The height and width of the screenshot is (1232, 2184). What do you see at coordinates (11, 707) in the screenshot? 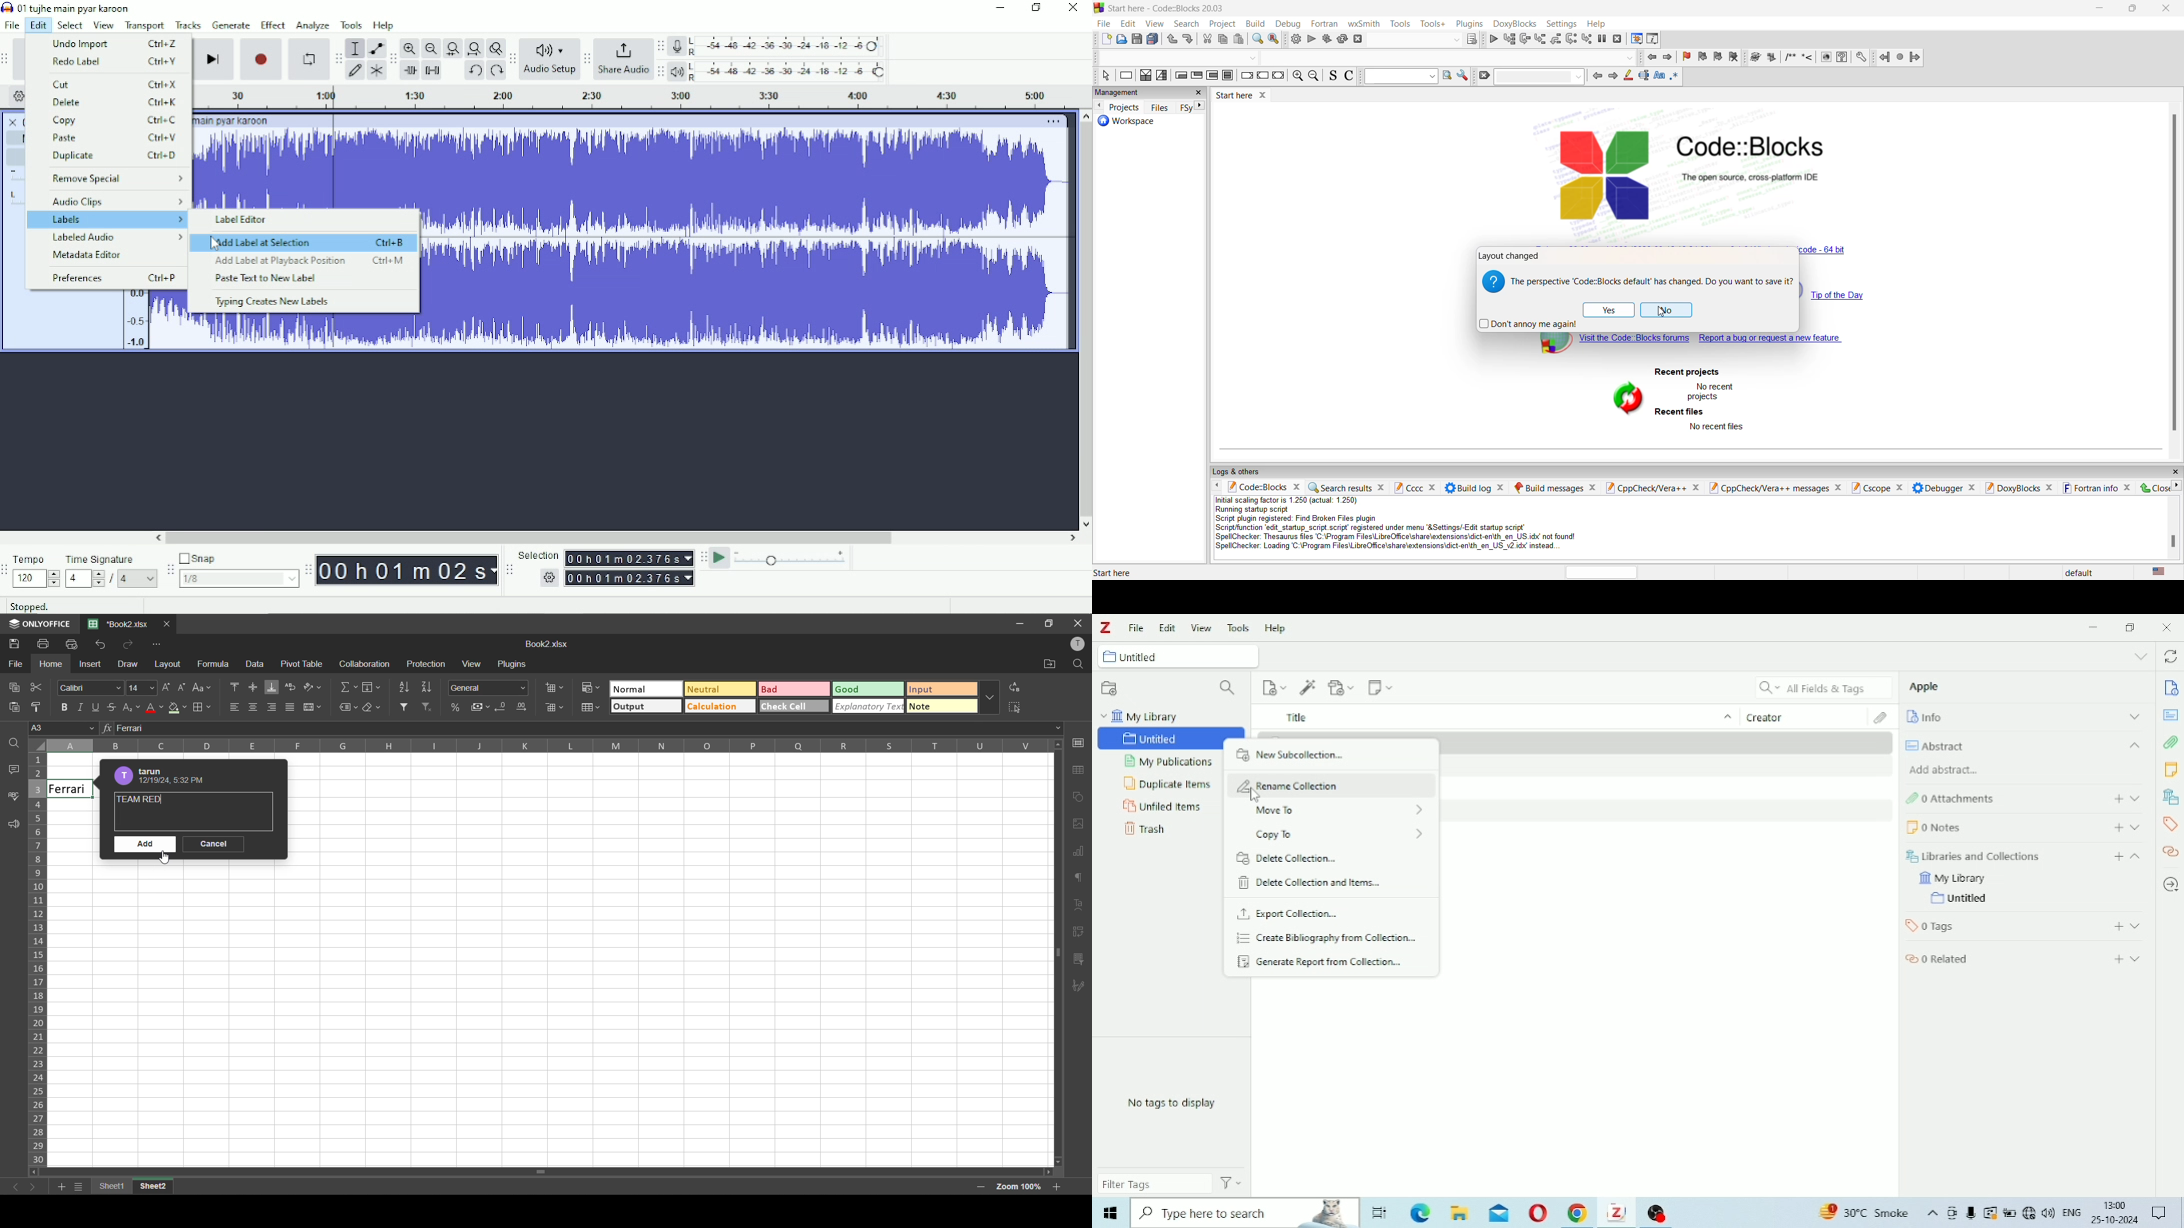
I see `paste` at bounding box center [11, 707].